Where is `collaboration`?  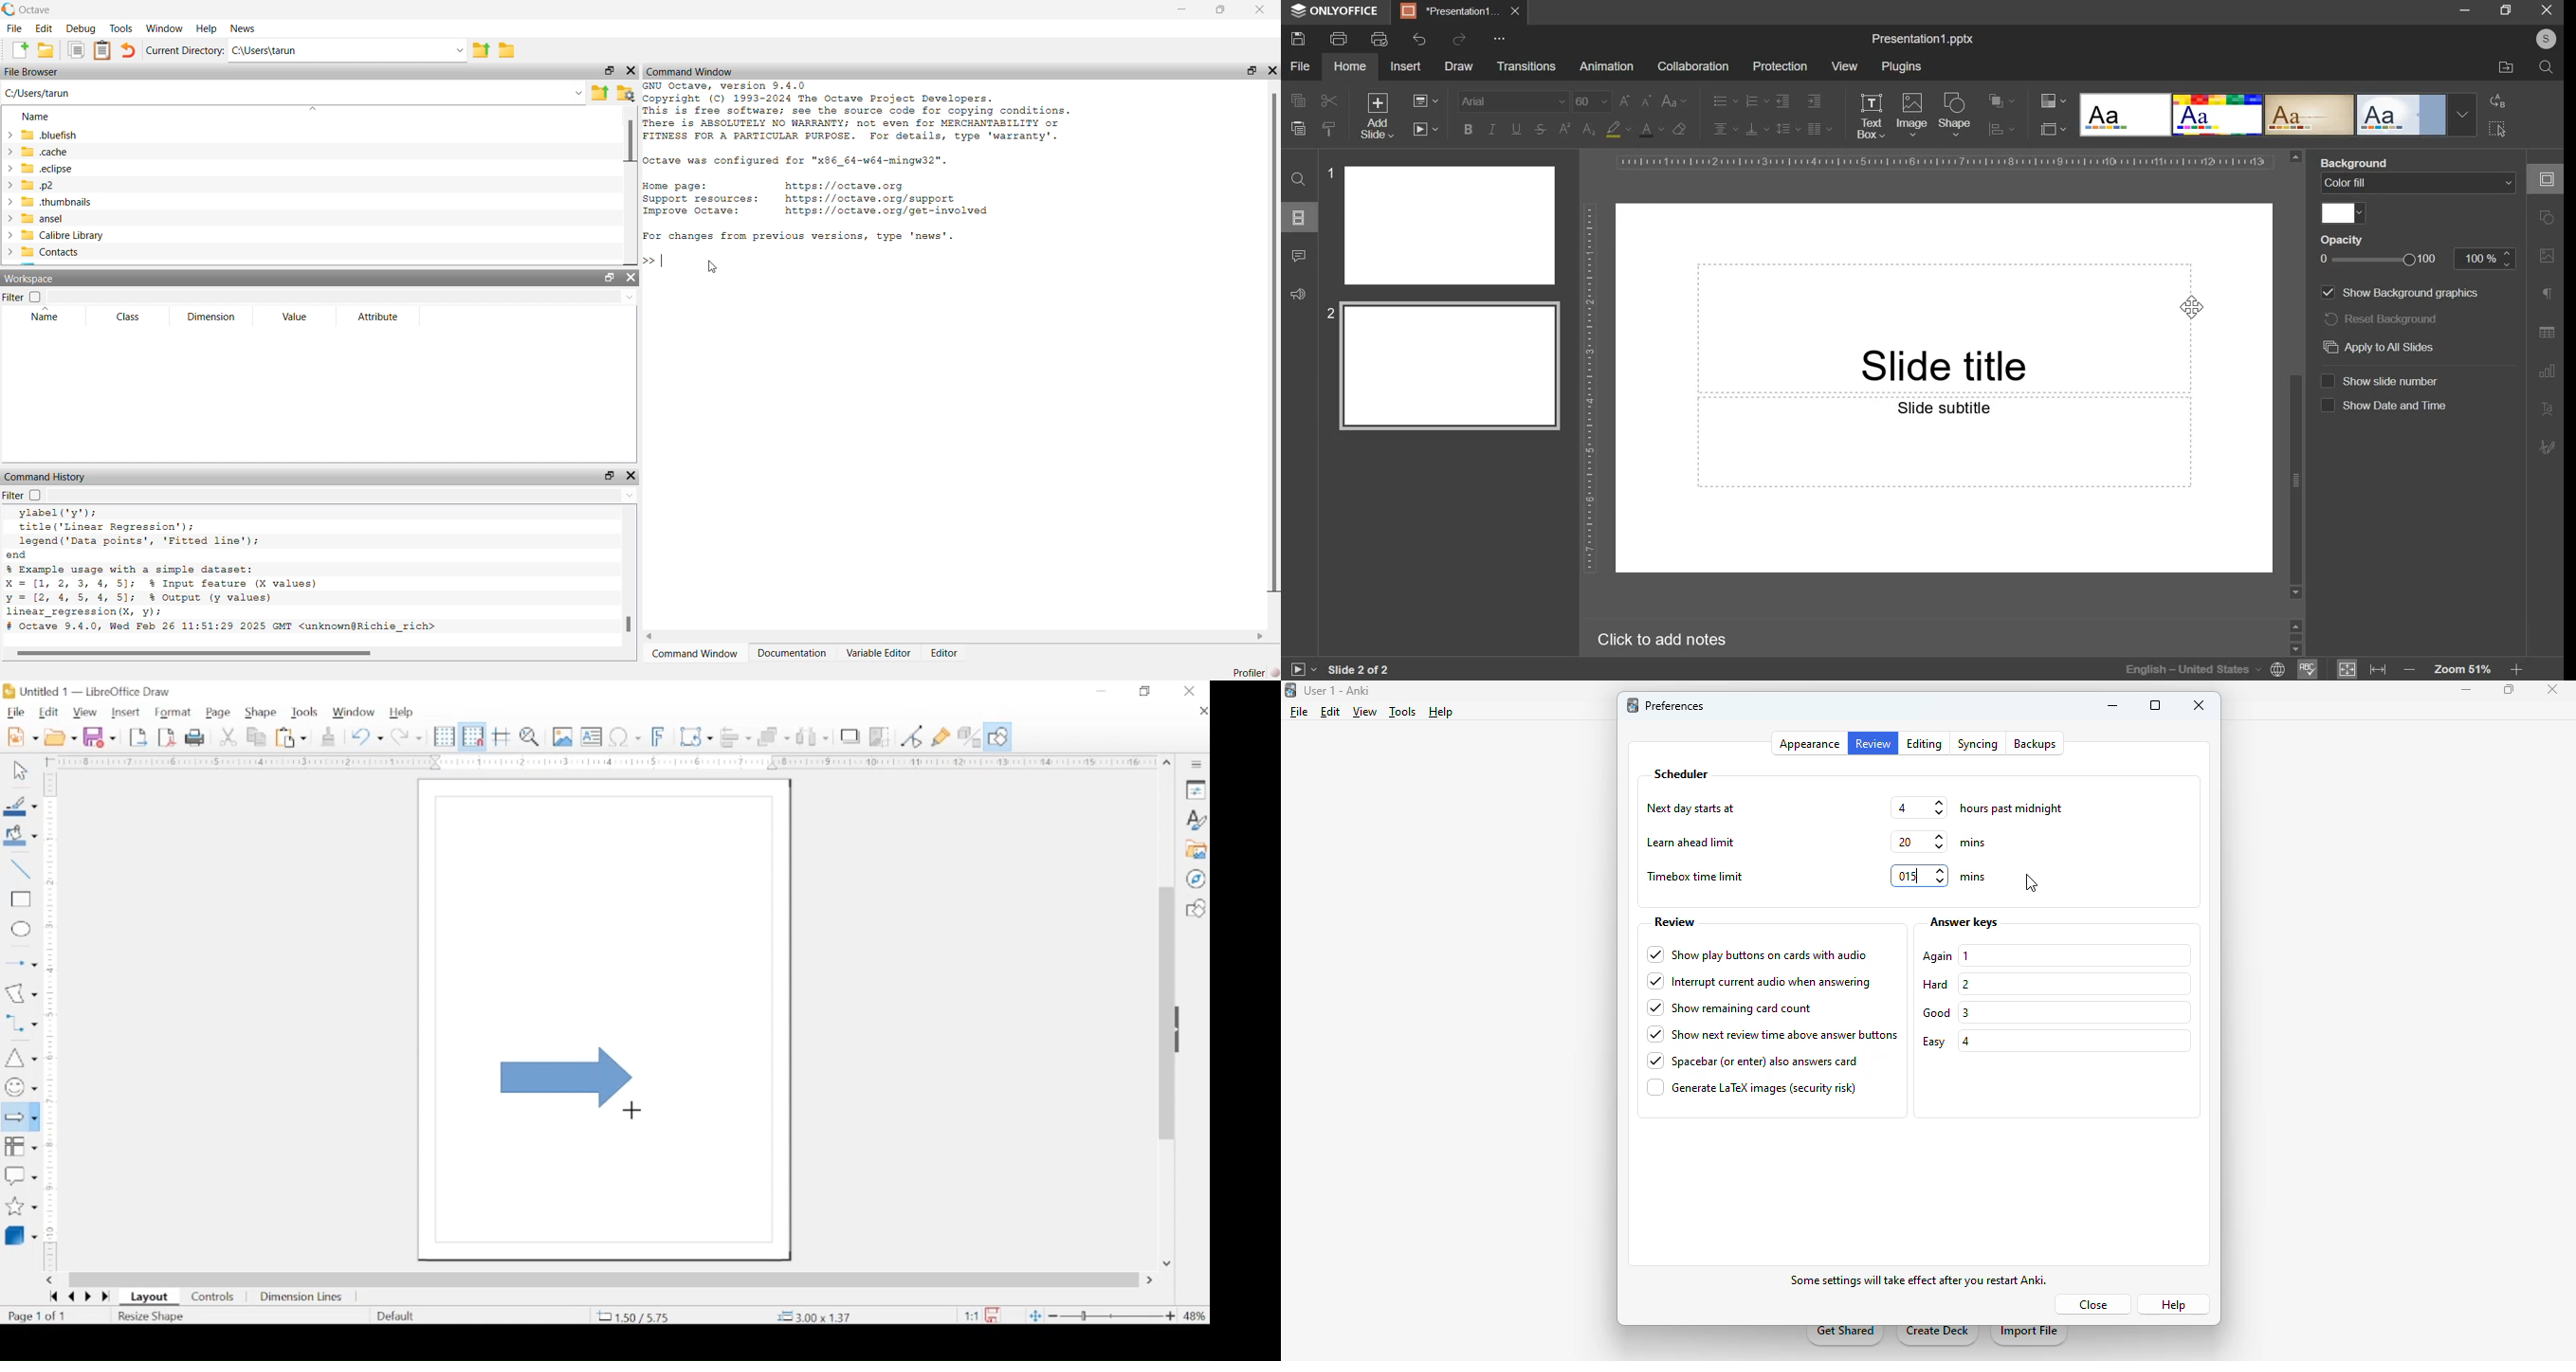
collaboration is located at coordinates (1692, 66).